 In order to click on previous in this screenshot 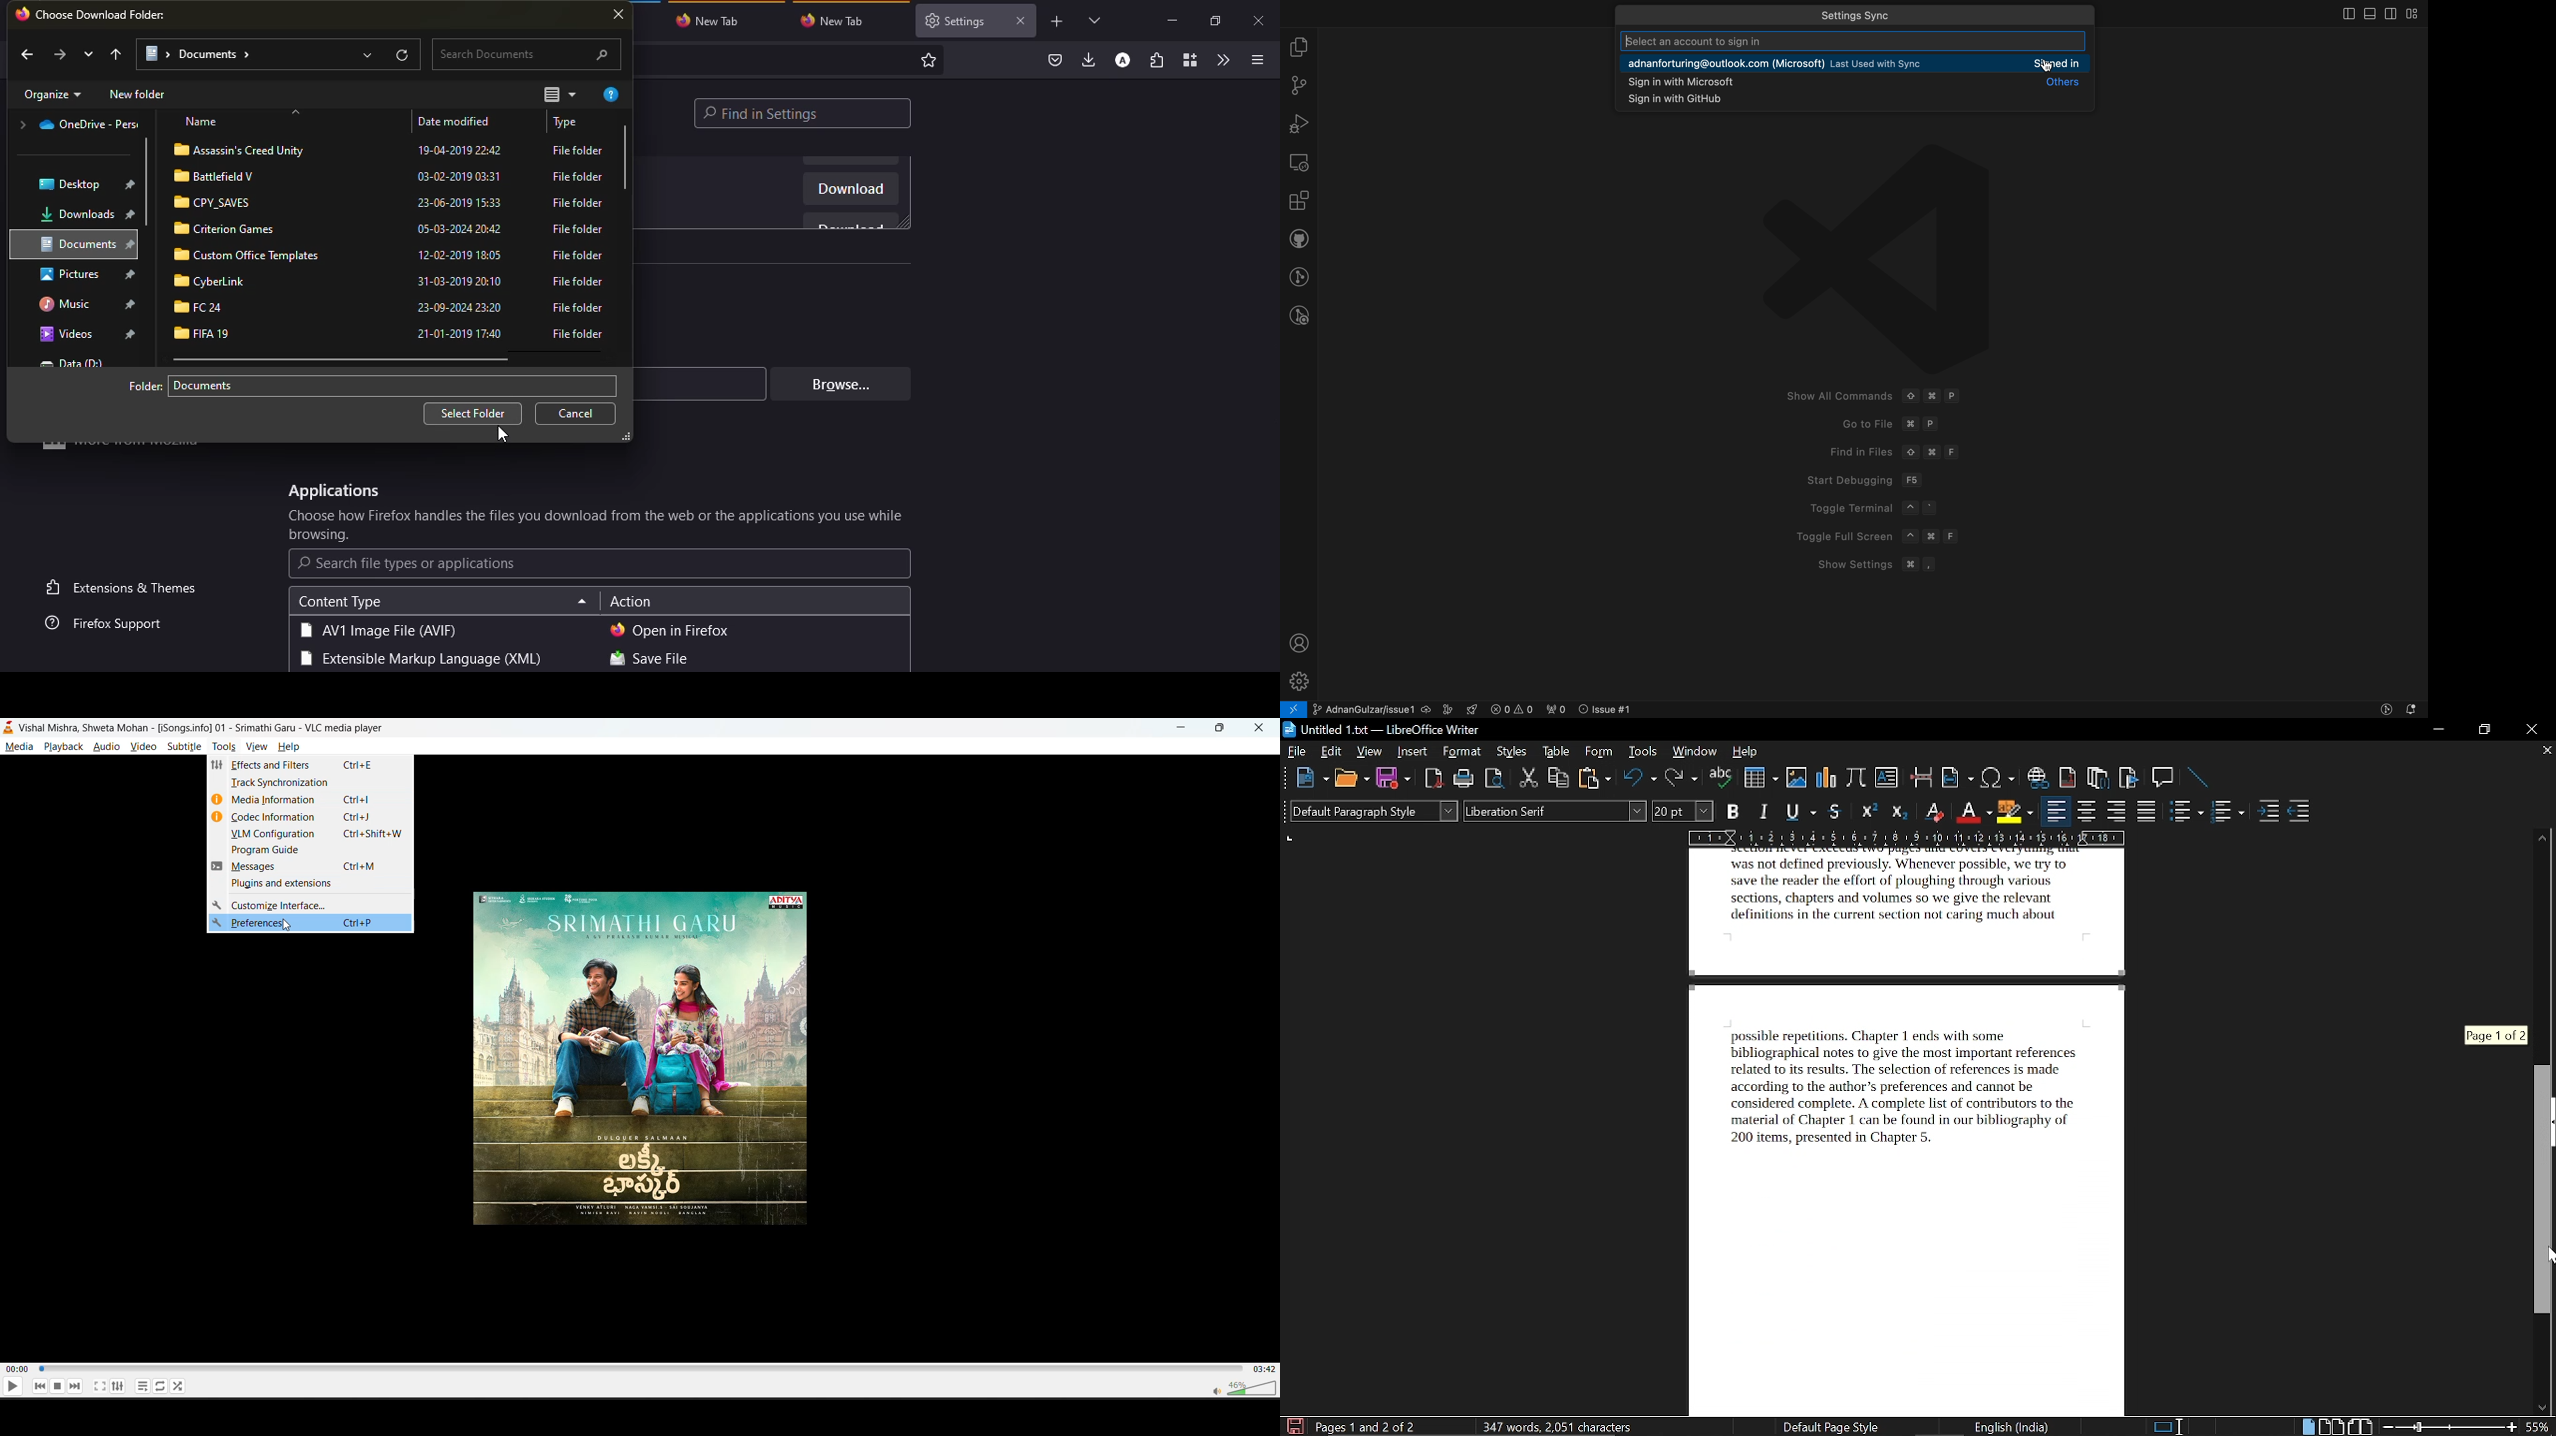, I will do `click(41, 1387)`.